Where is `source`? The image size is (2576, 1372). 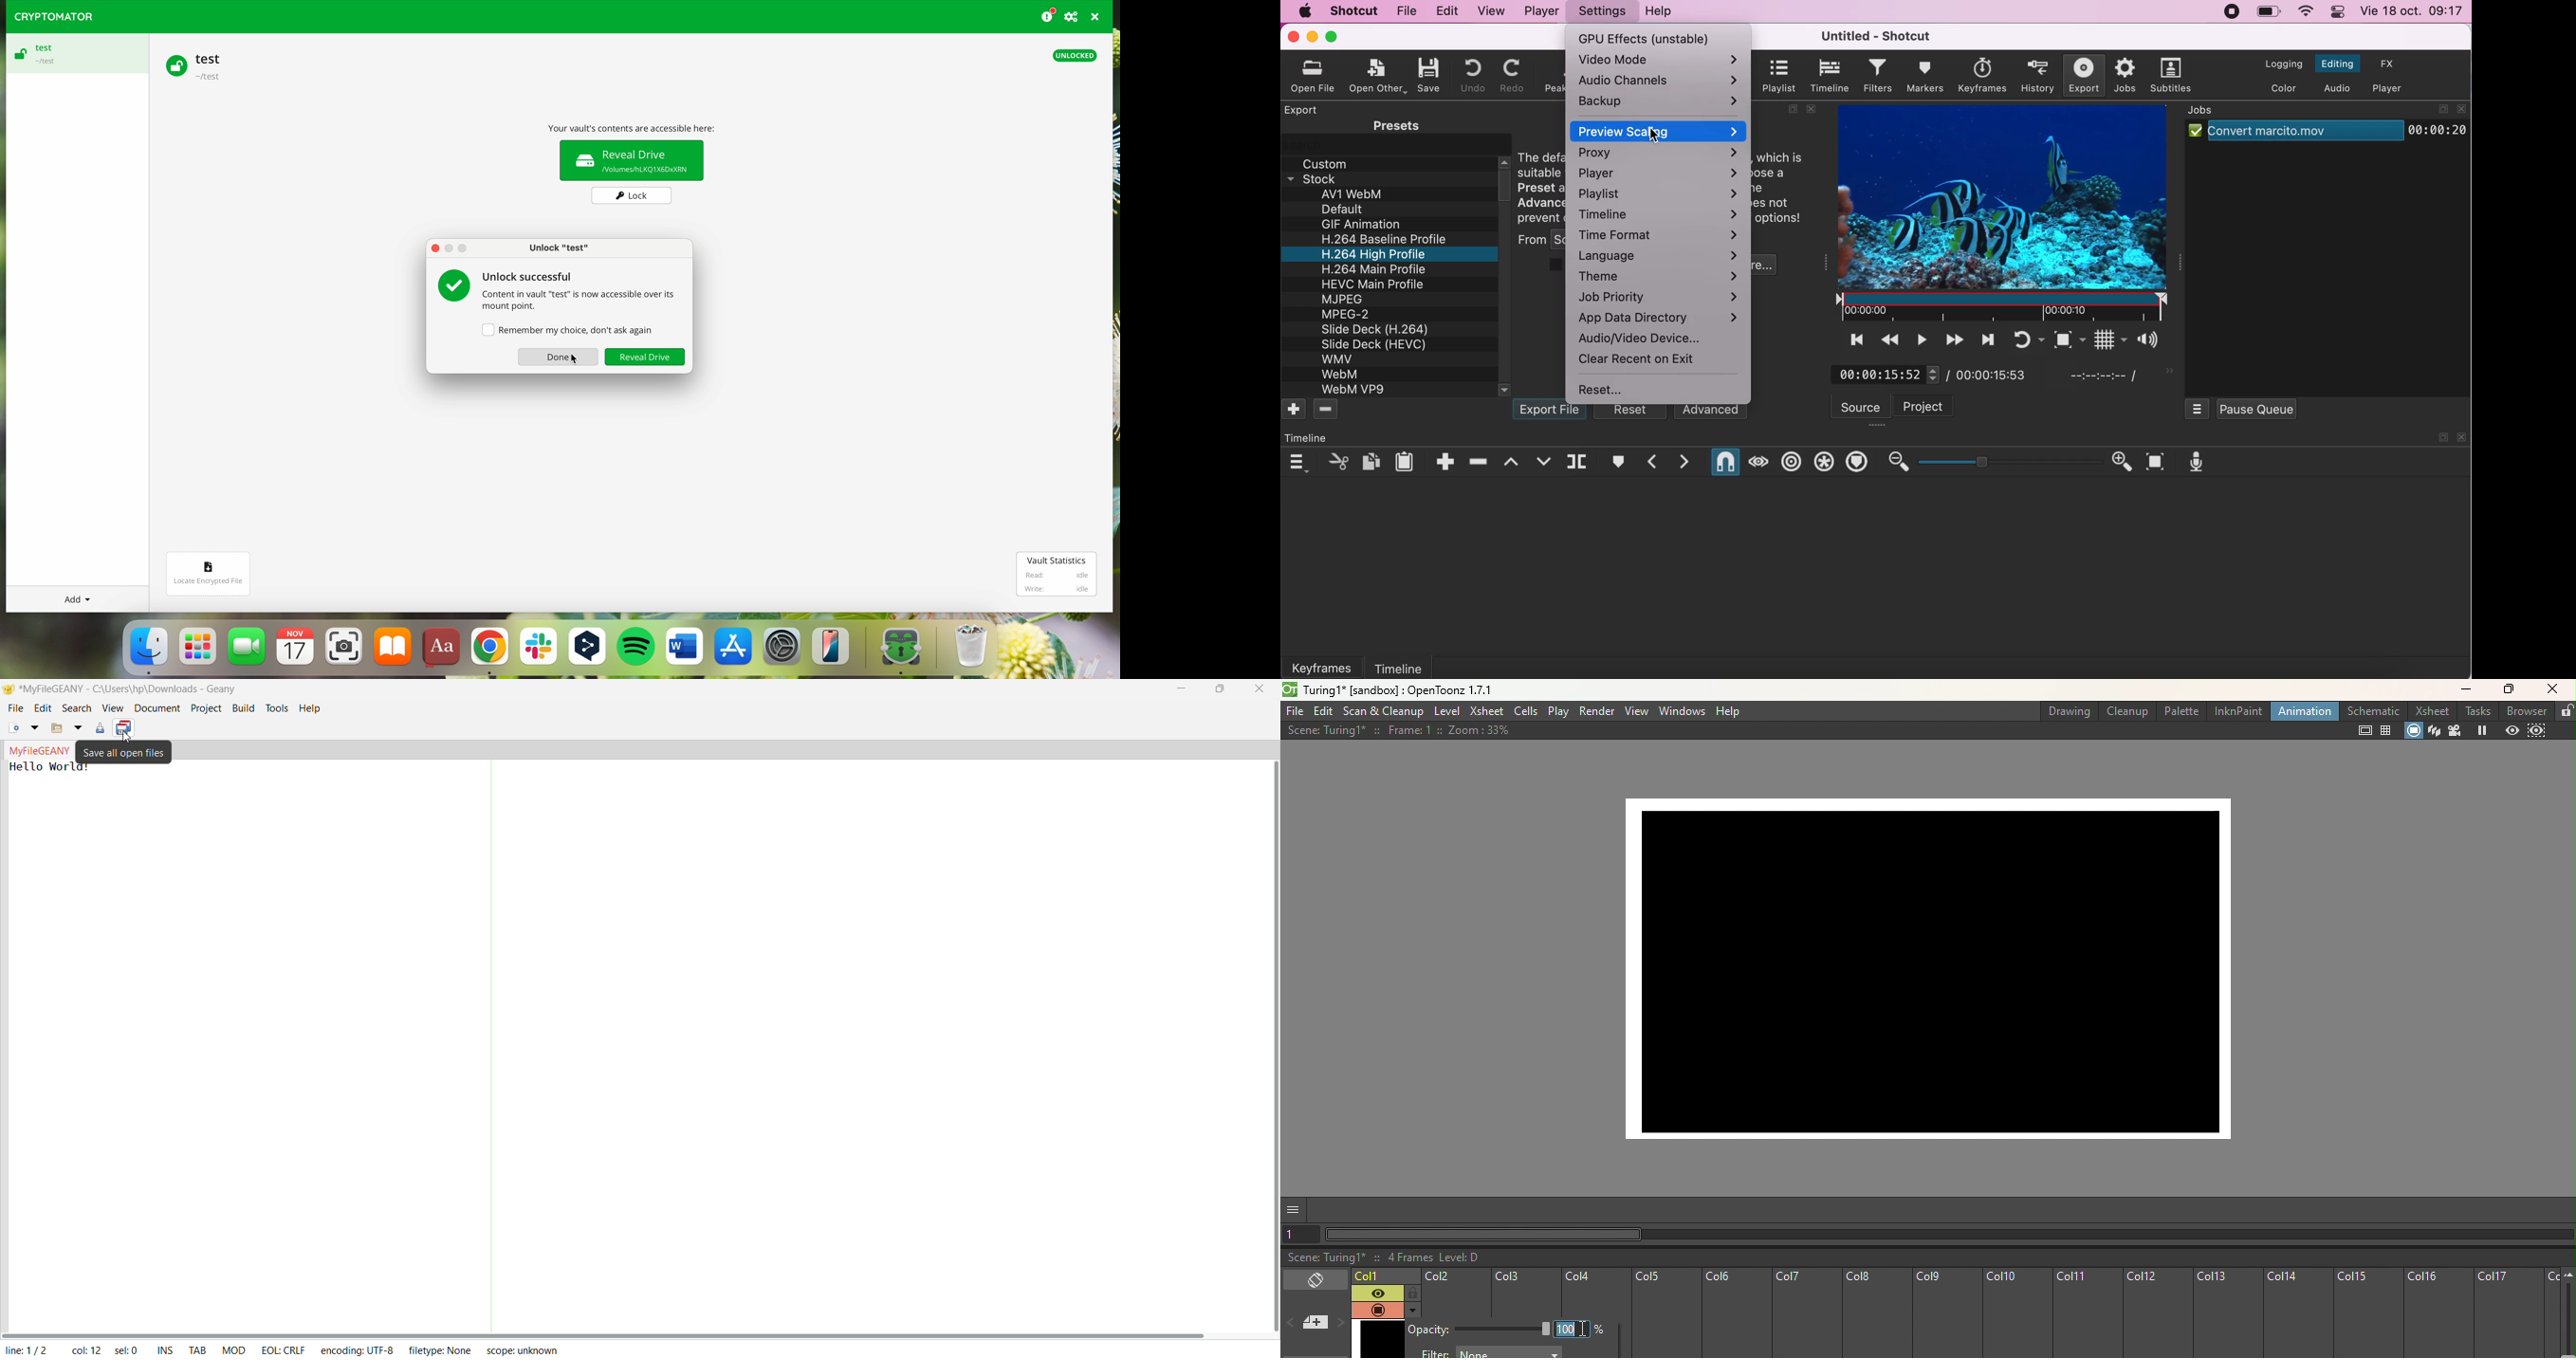 source is located at coordinates (1861, 406).